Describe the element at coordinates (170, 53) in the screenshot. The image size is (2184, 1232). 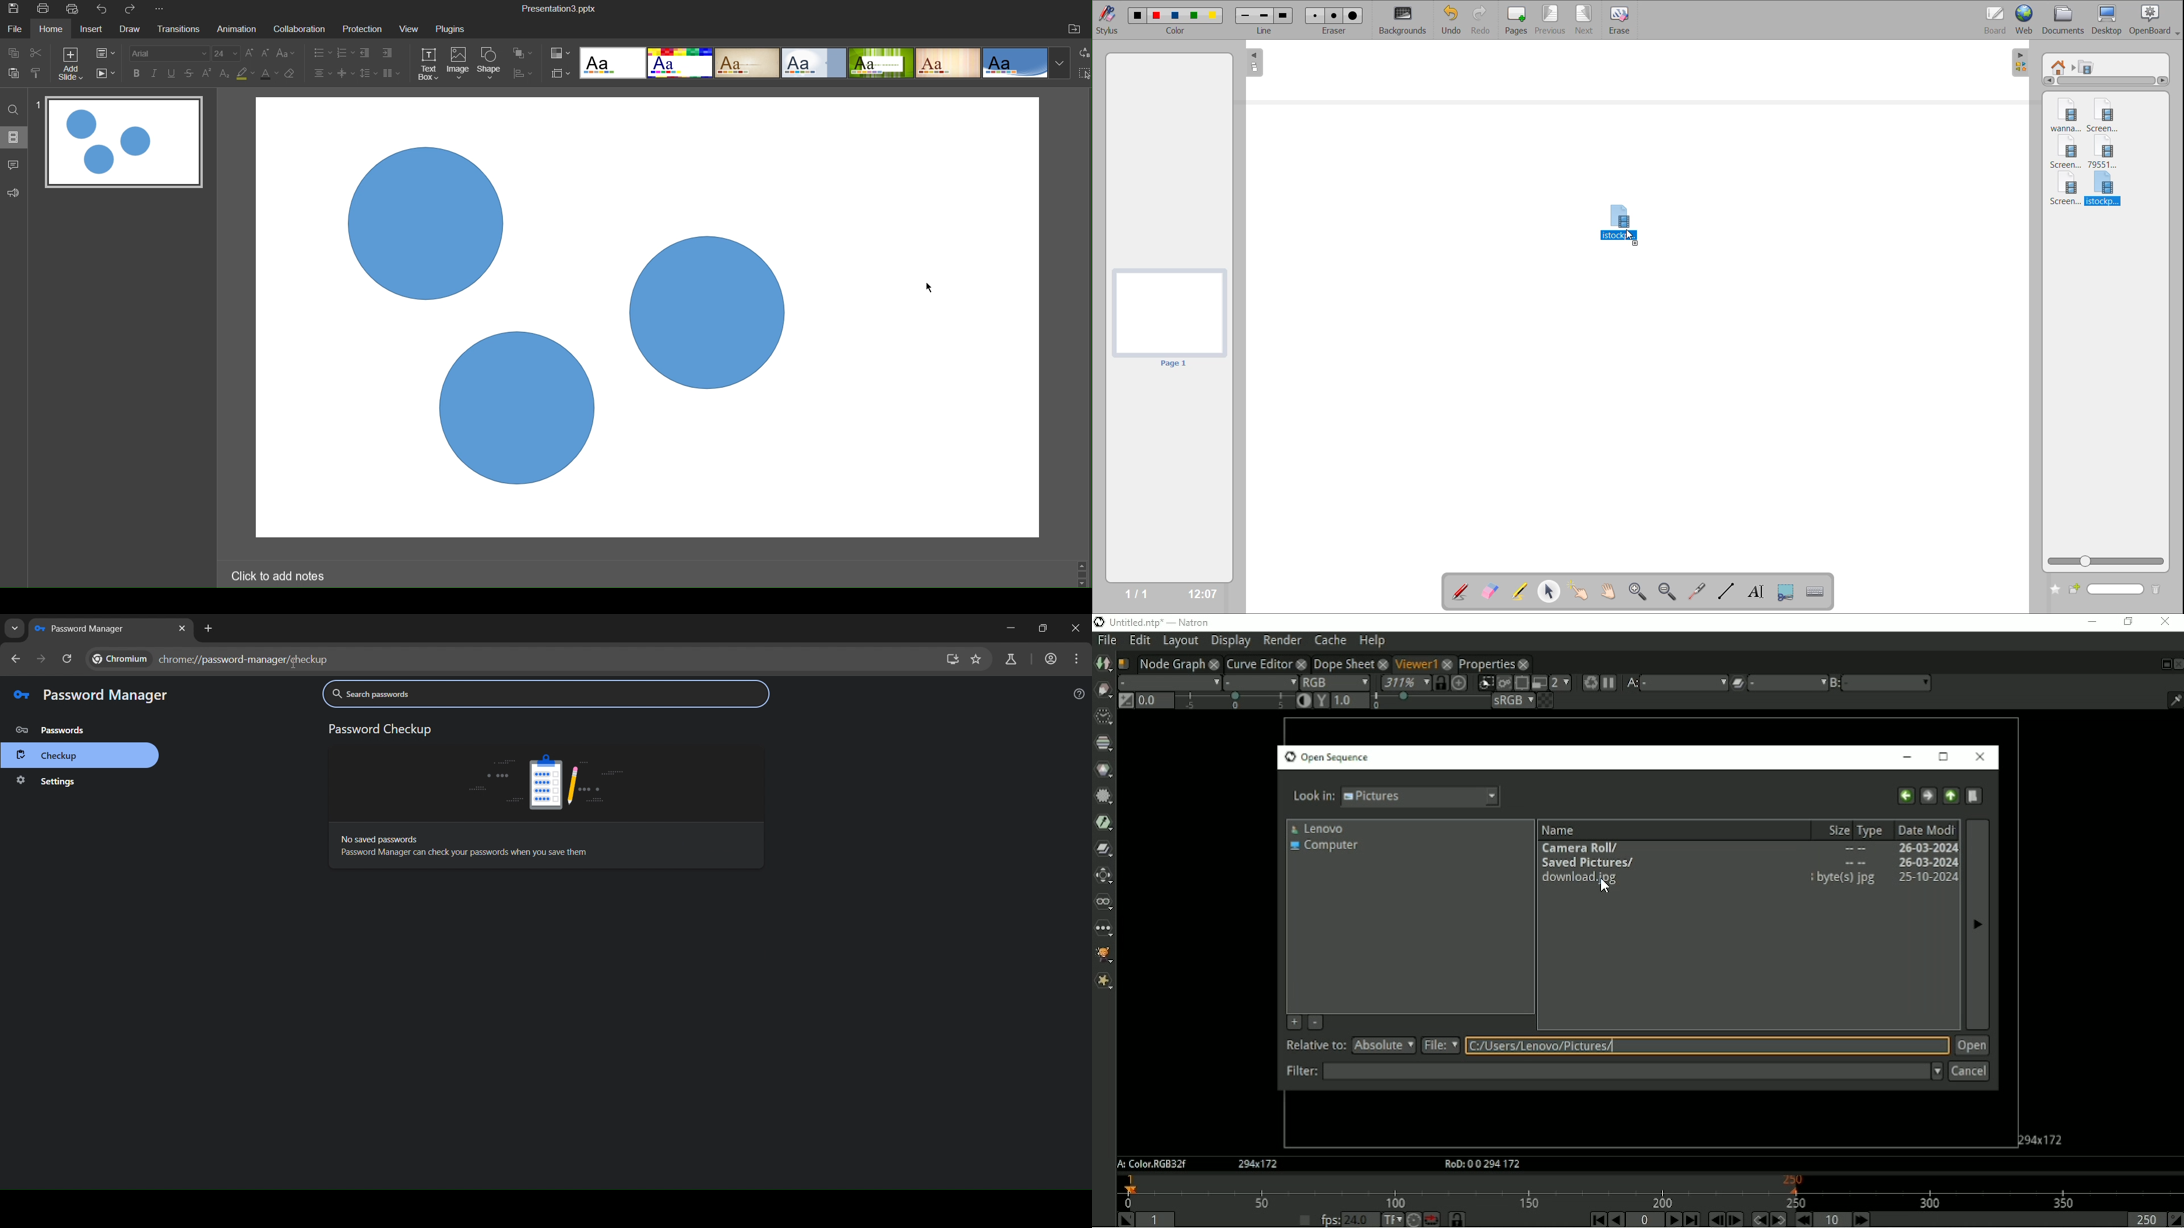
I see `Font` at that location.